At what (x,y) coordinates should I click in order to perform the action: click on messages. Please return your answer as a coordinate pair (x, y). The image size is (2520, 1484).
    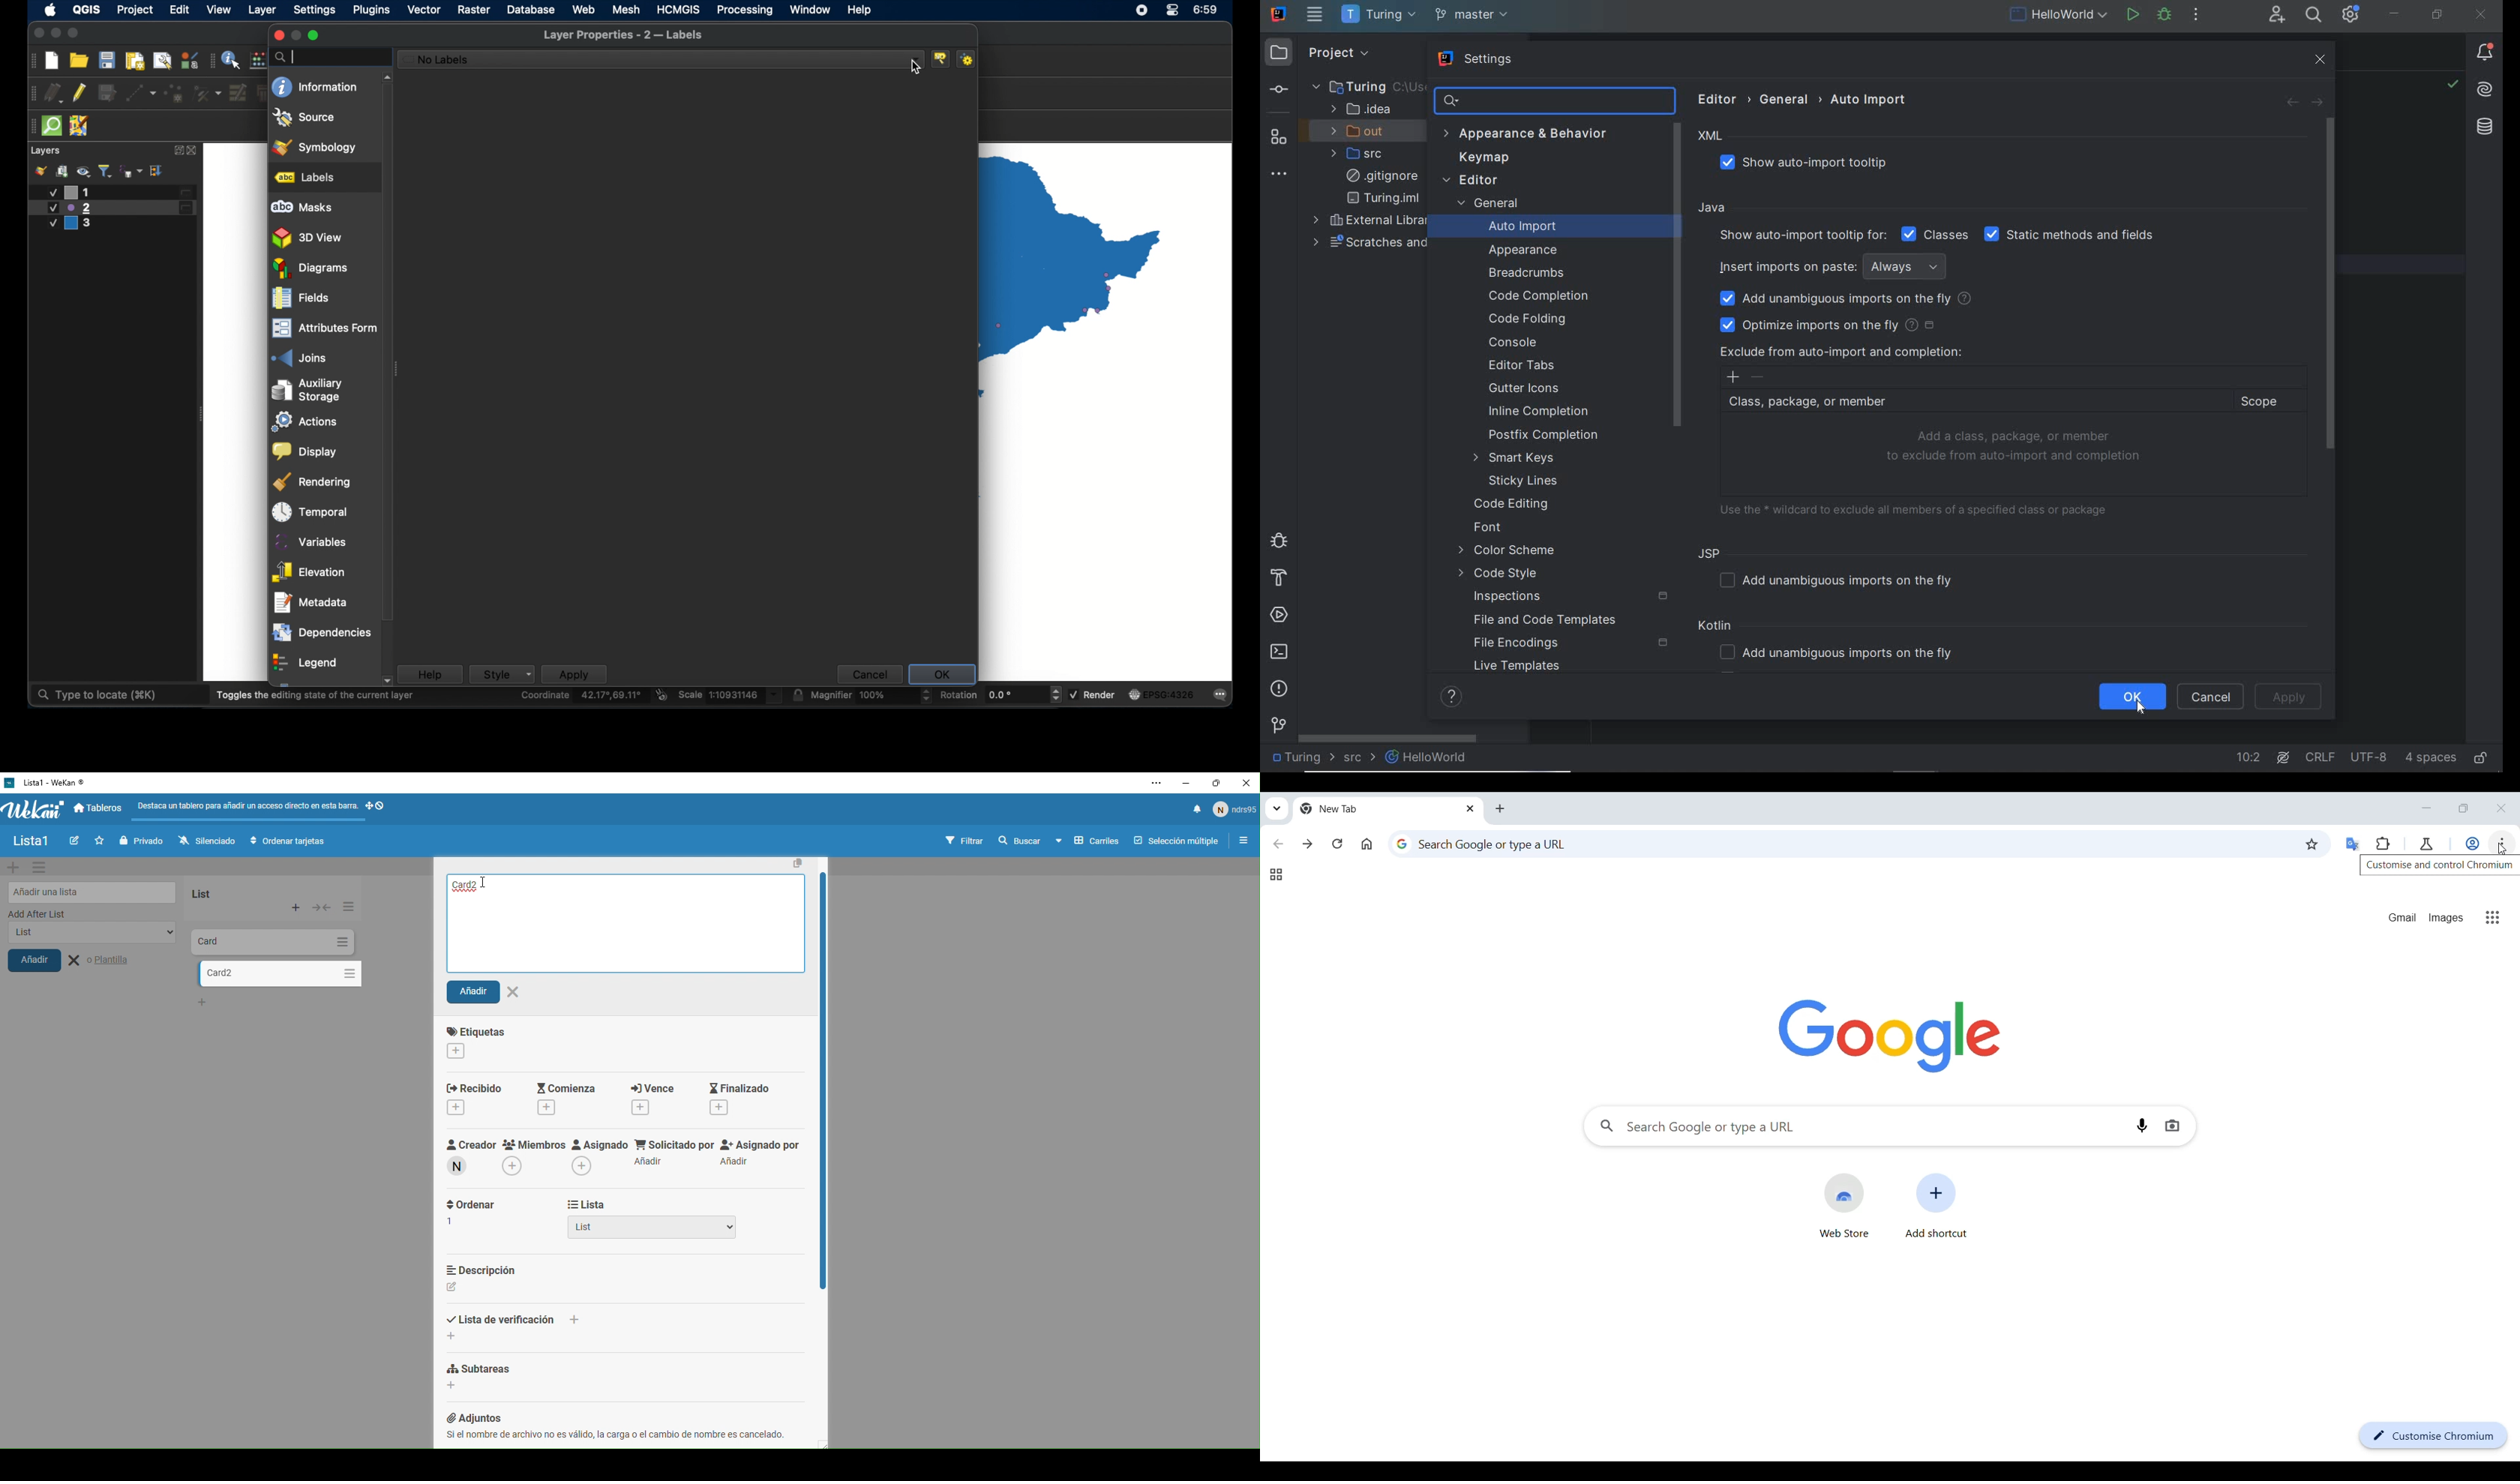
    Looking at the image, I should click on (1221, 696).